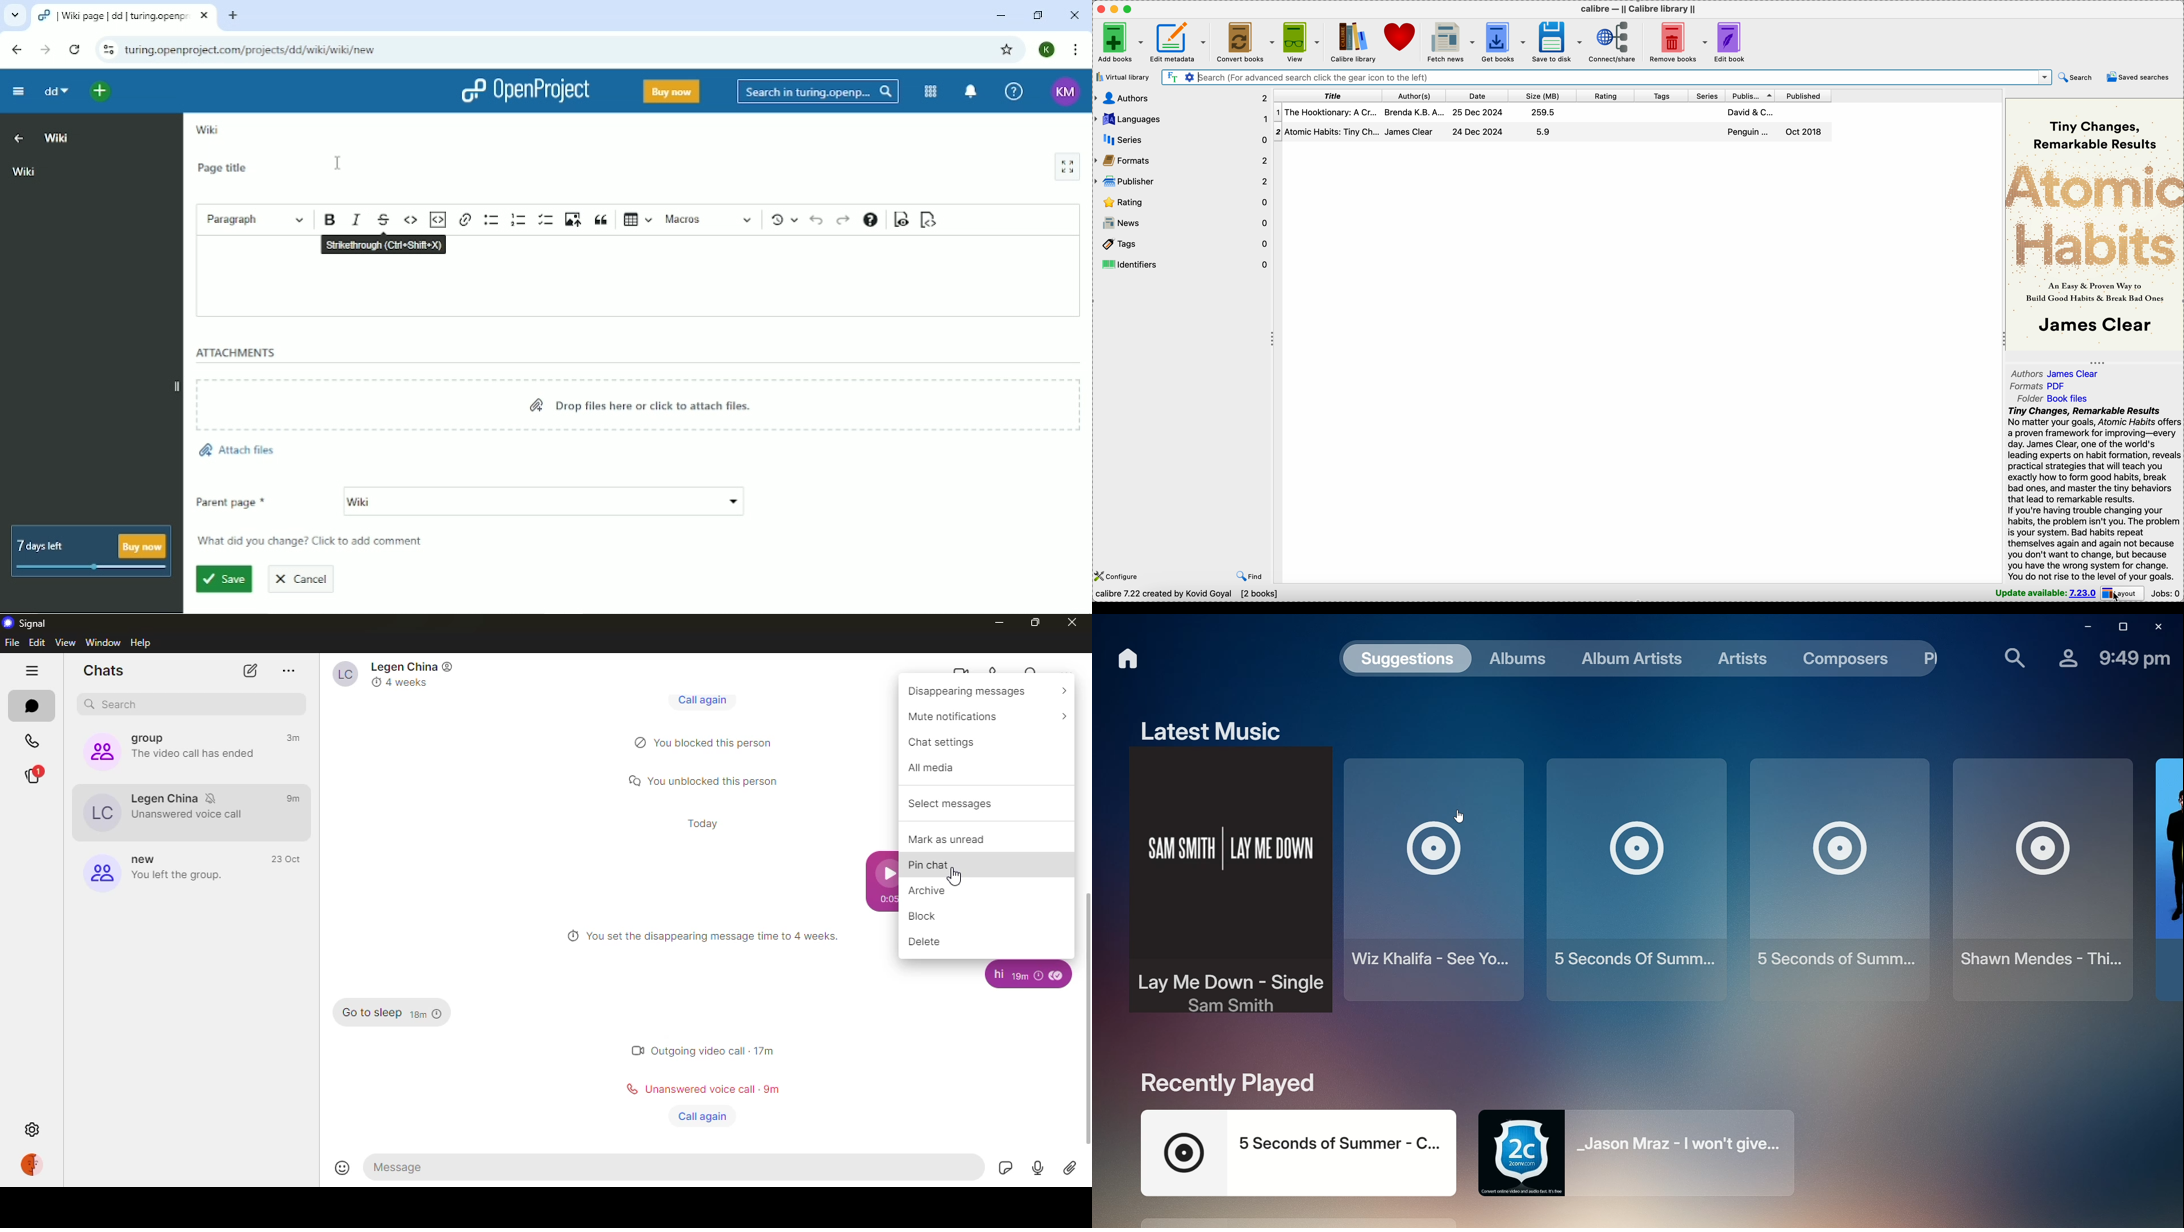  I want to click on Suggestions, so click(1405, 660).